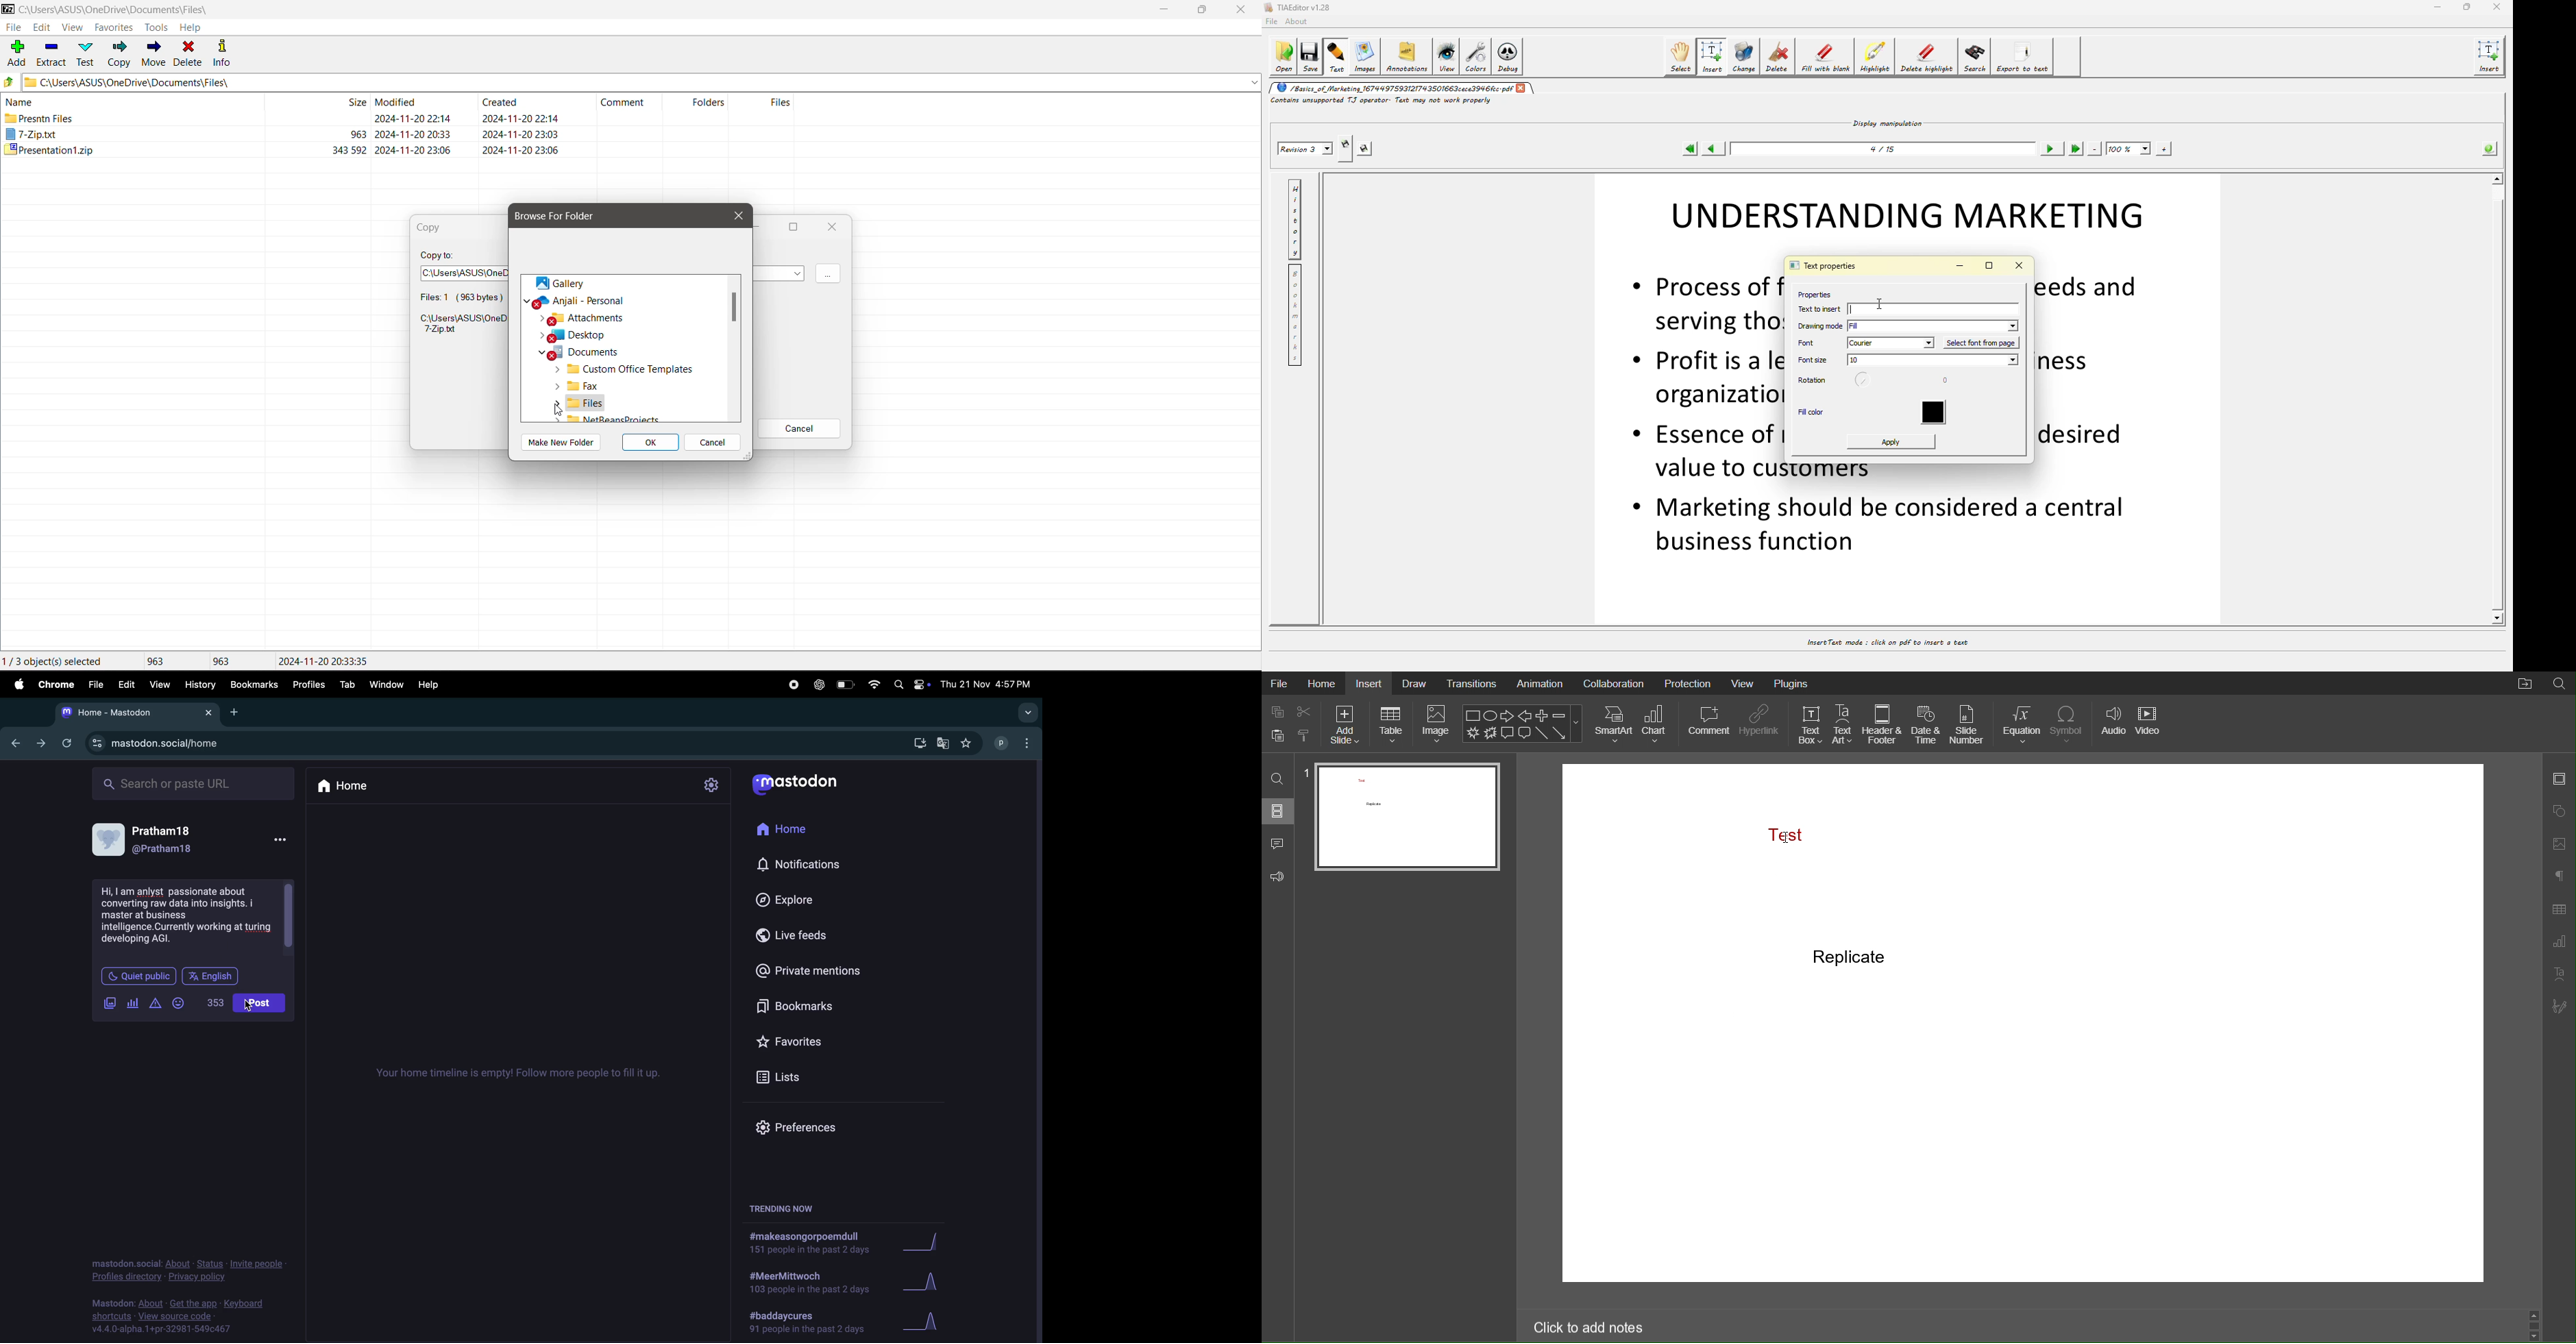 The image size is (2576, 1344). Describe the element at coordinates (2557, 974) in the screenshot. I see `Text Art` at that location.